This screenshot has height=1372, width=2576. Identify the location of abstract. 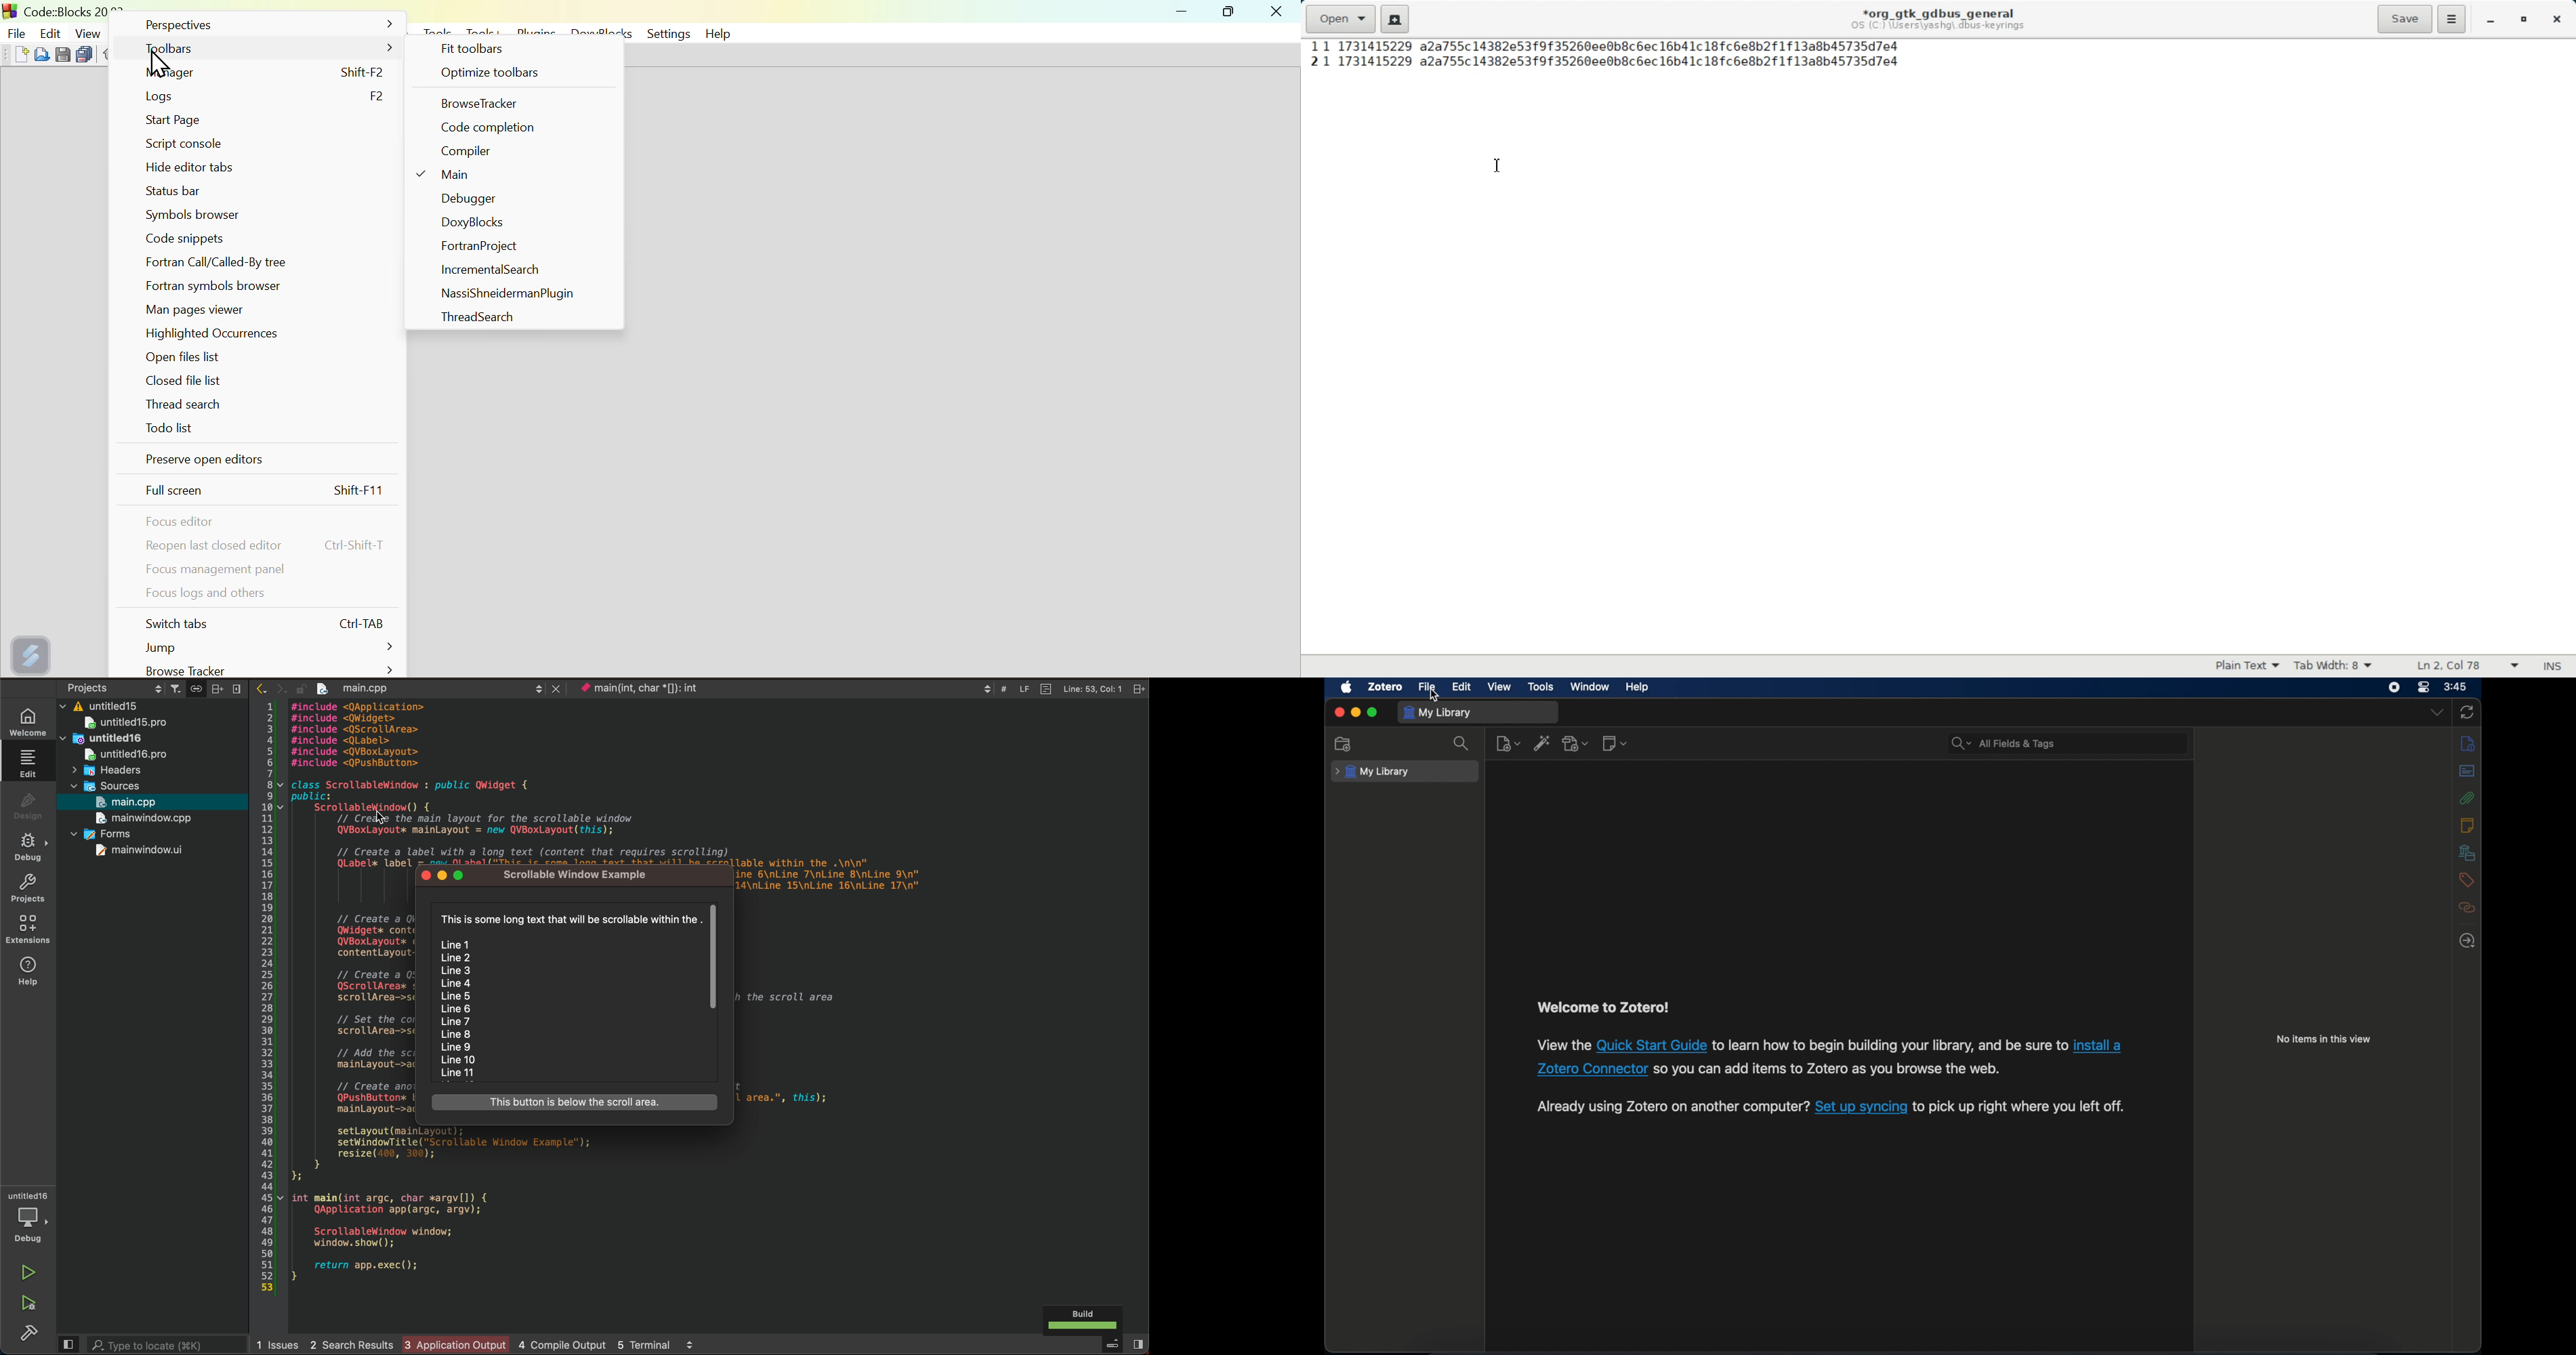
(2468, 770).